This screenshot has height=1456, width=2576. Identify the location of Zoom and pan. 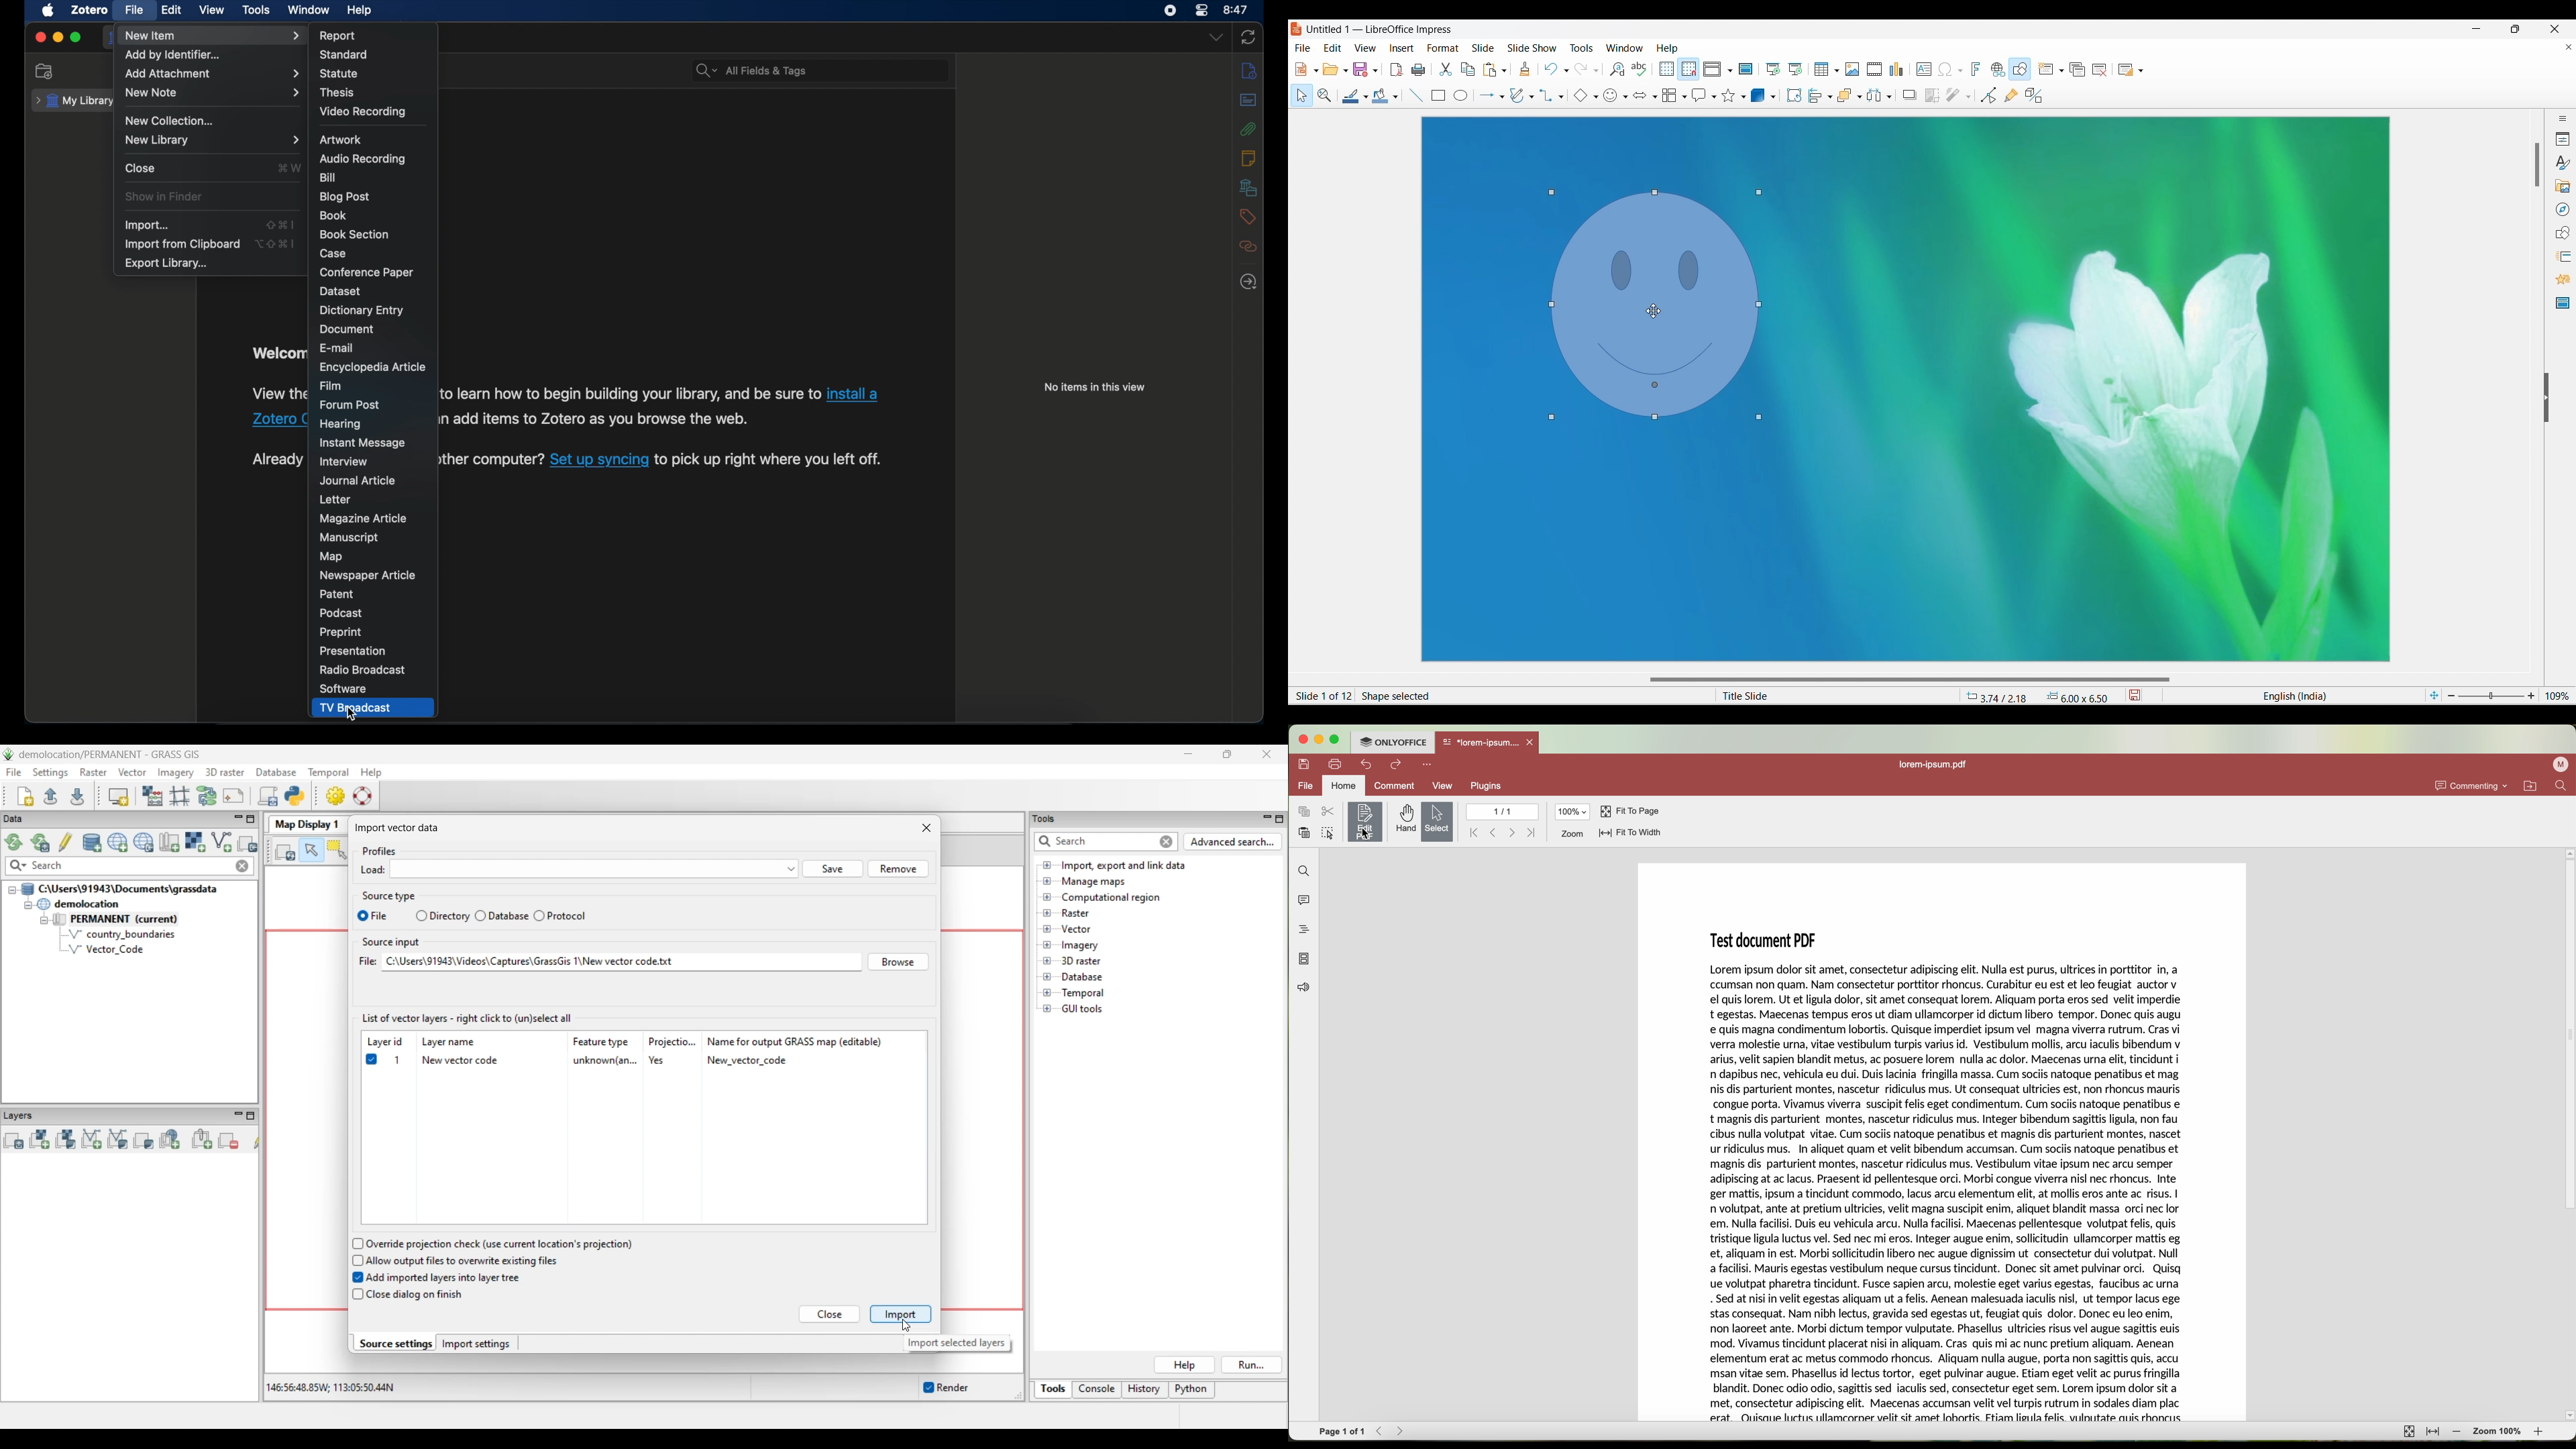
(1325, 95).